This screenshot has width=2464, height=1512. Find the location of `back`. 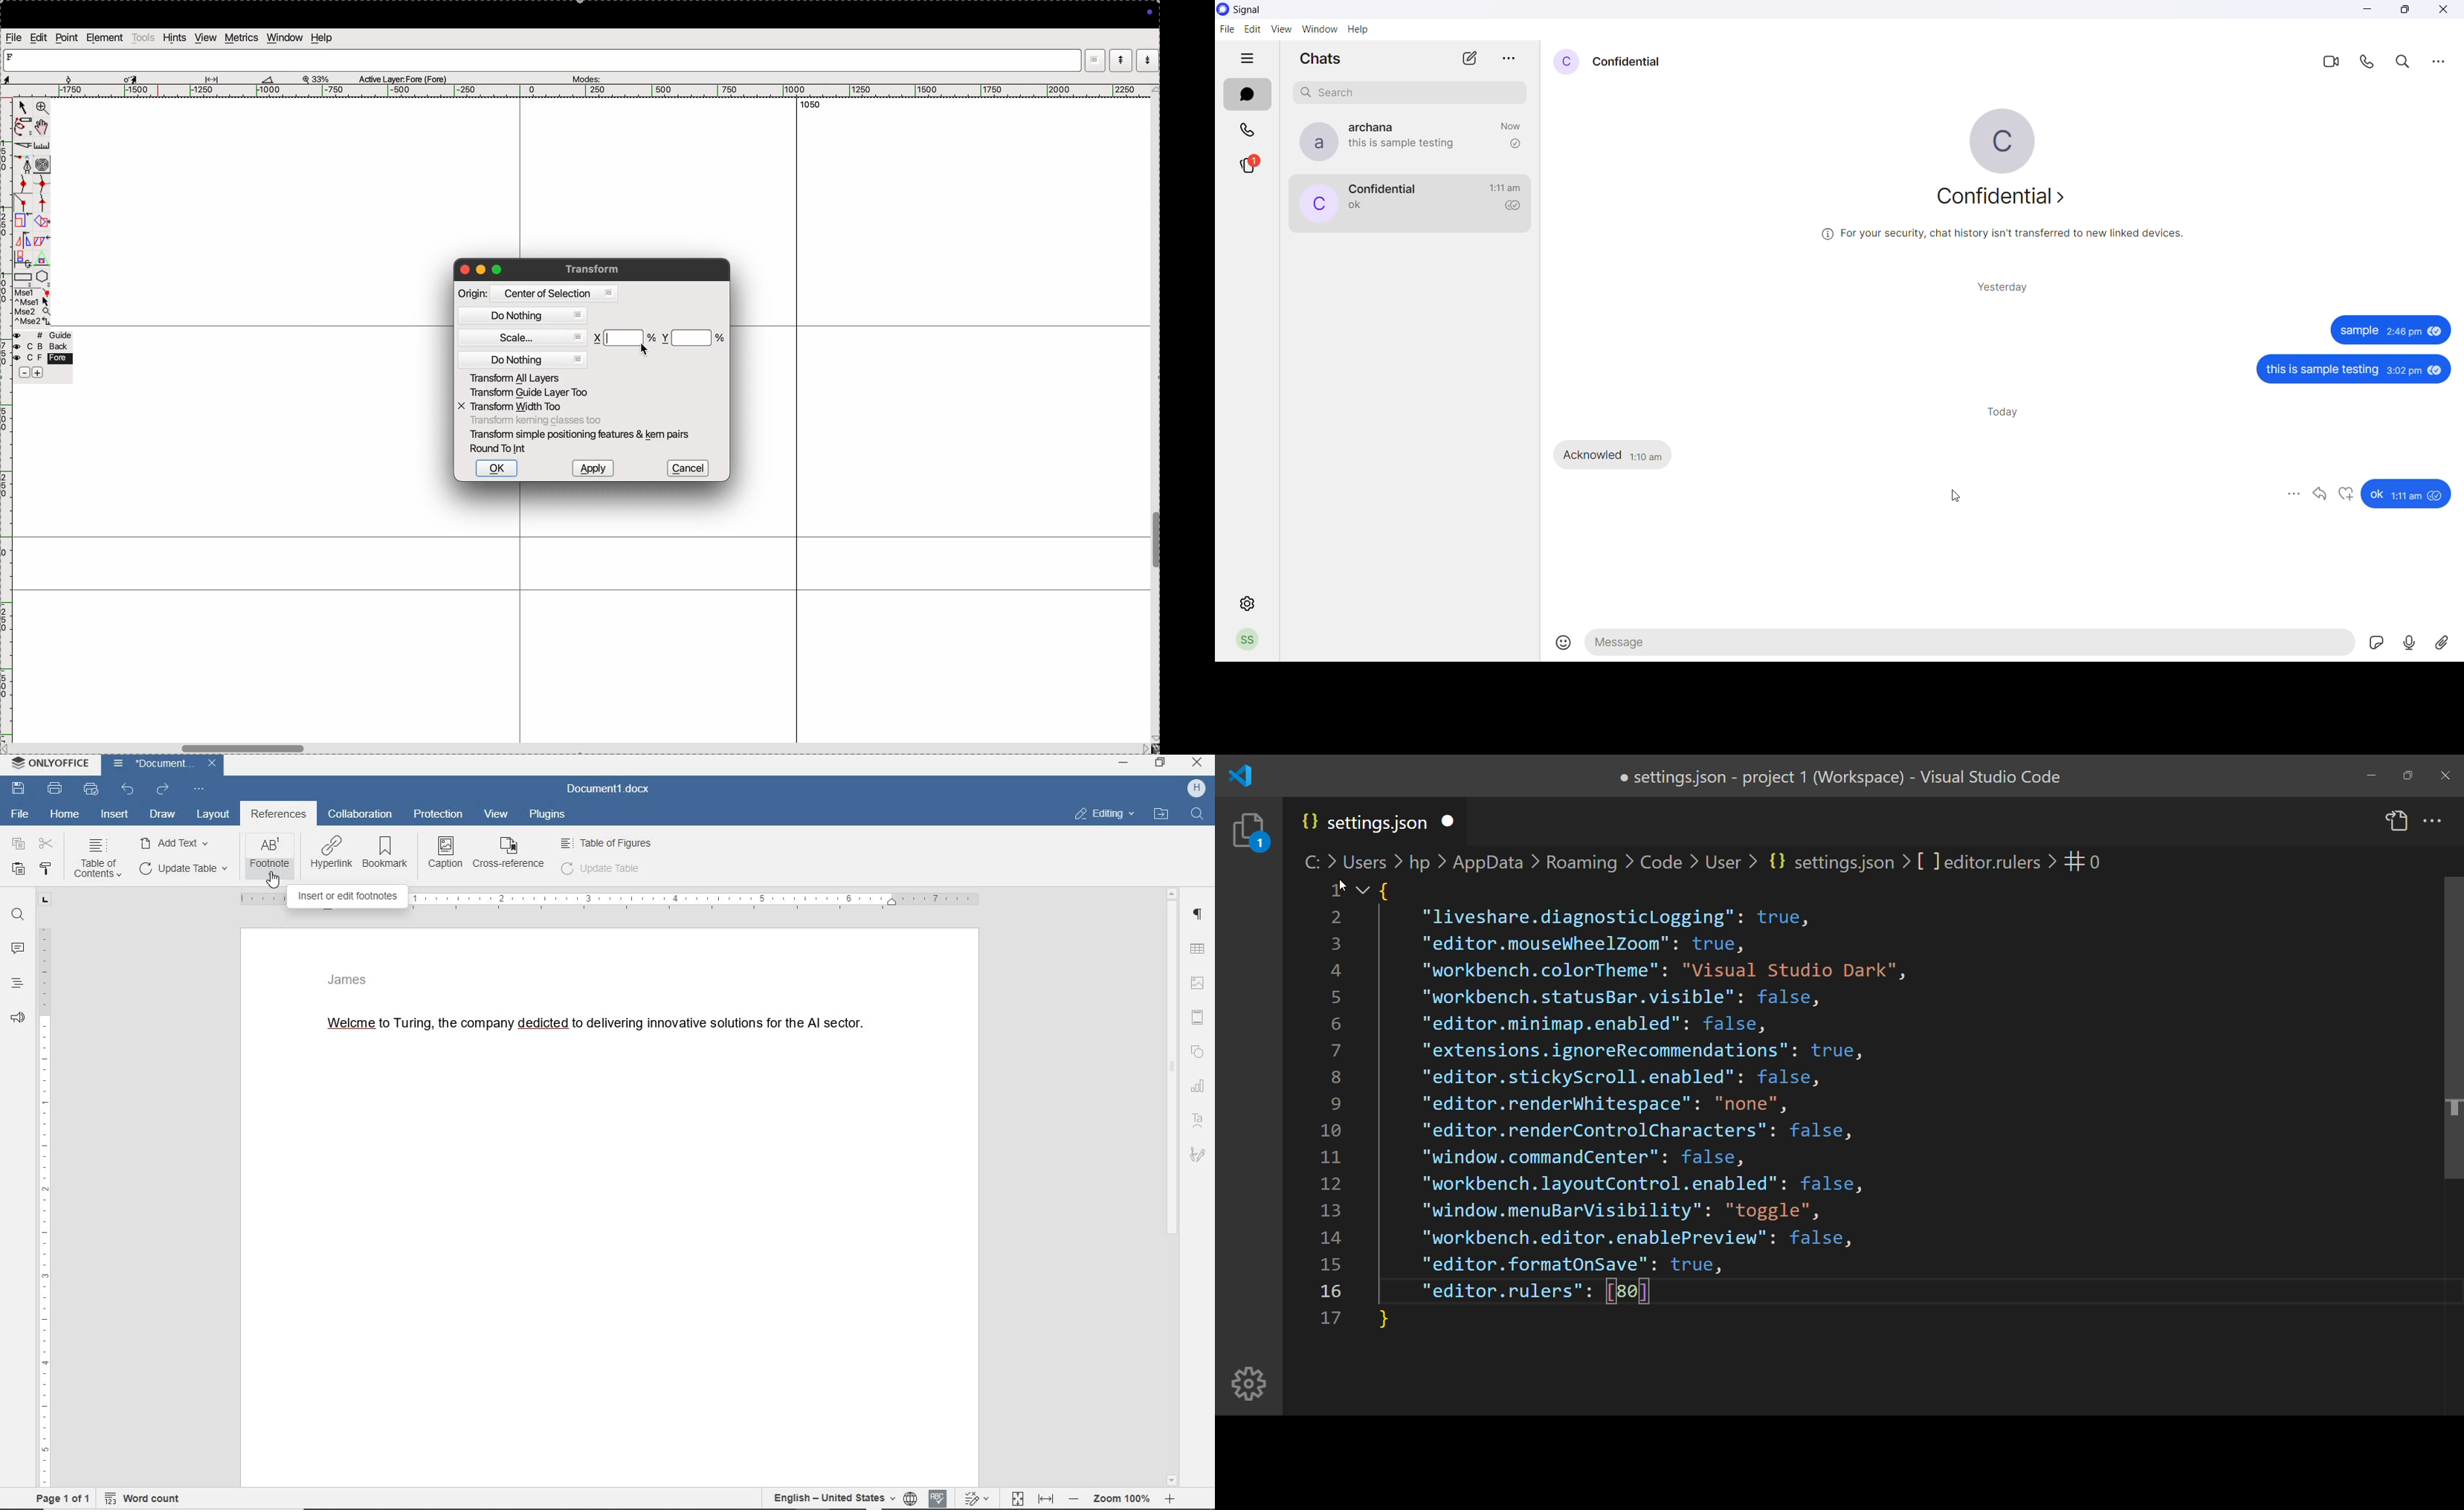

back is located at coordinates (40, 348).